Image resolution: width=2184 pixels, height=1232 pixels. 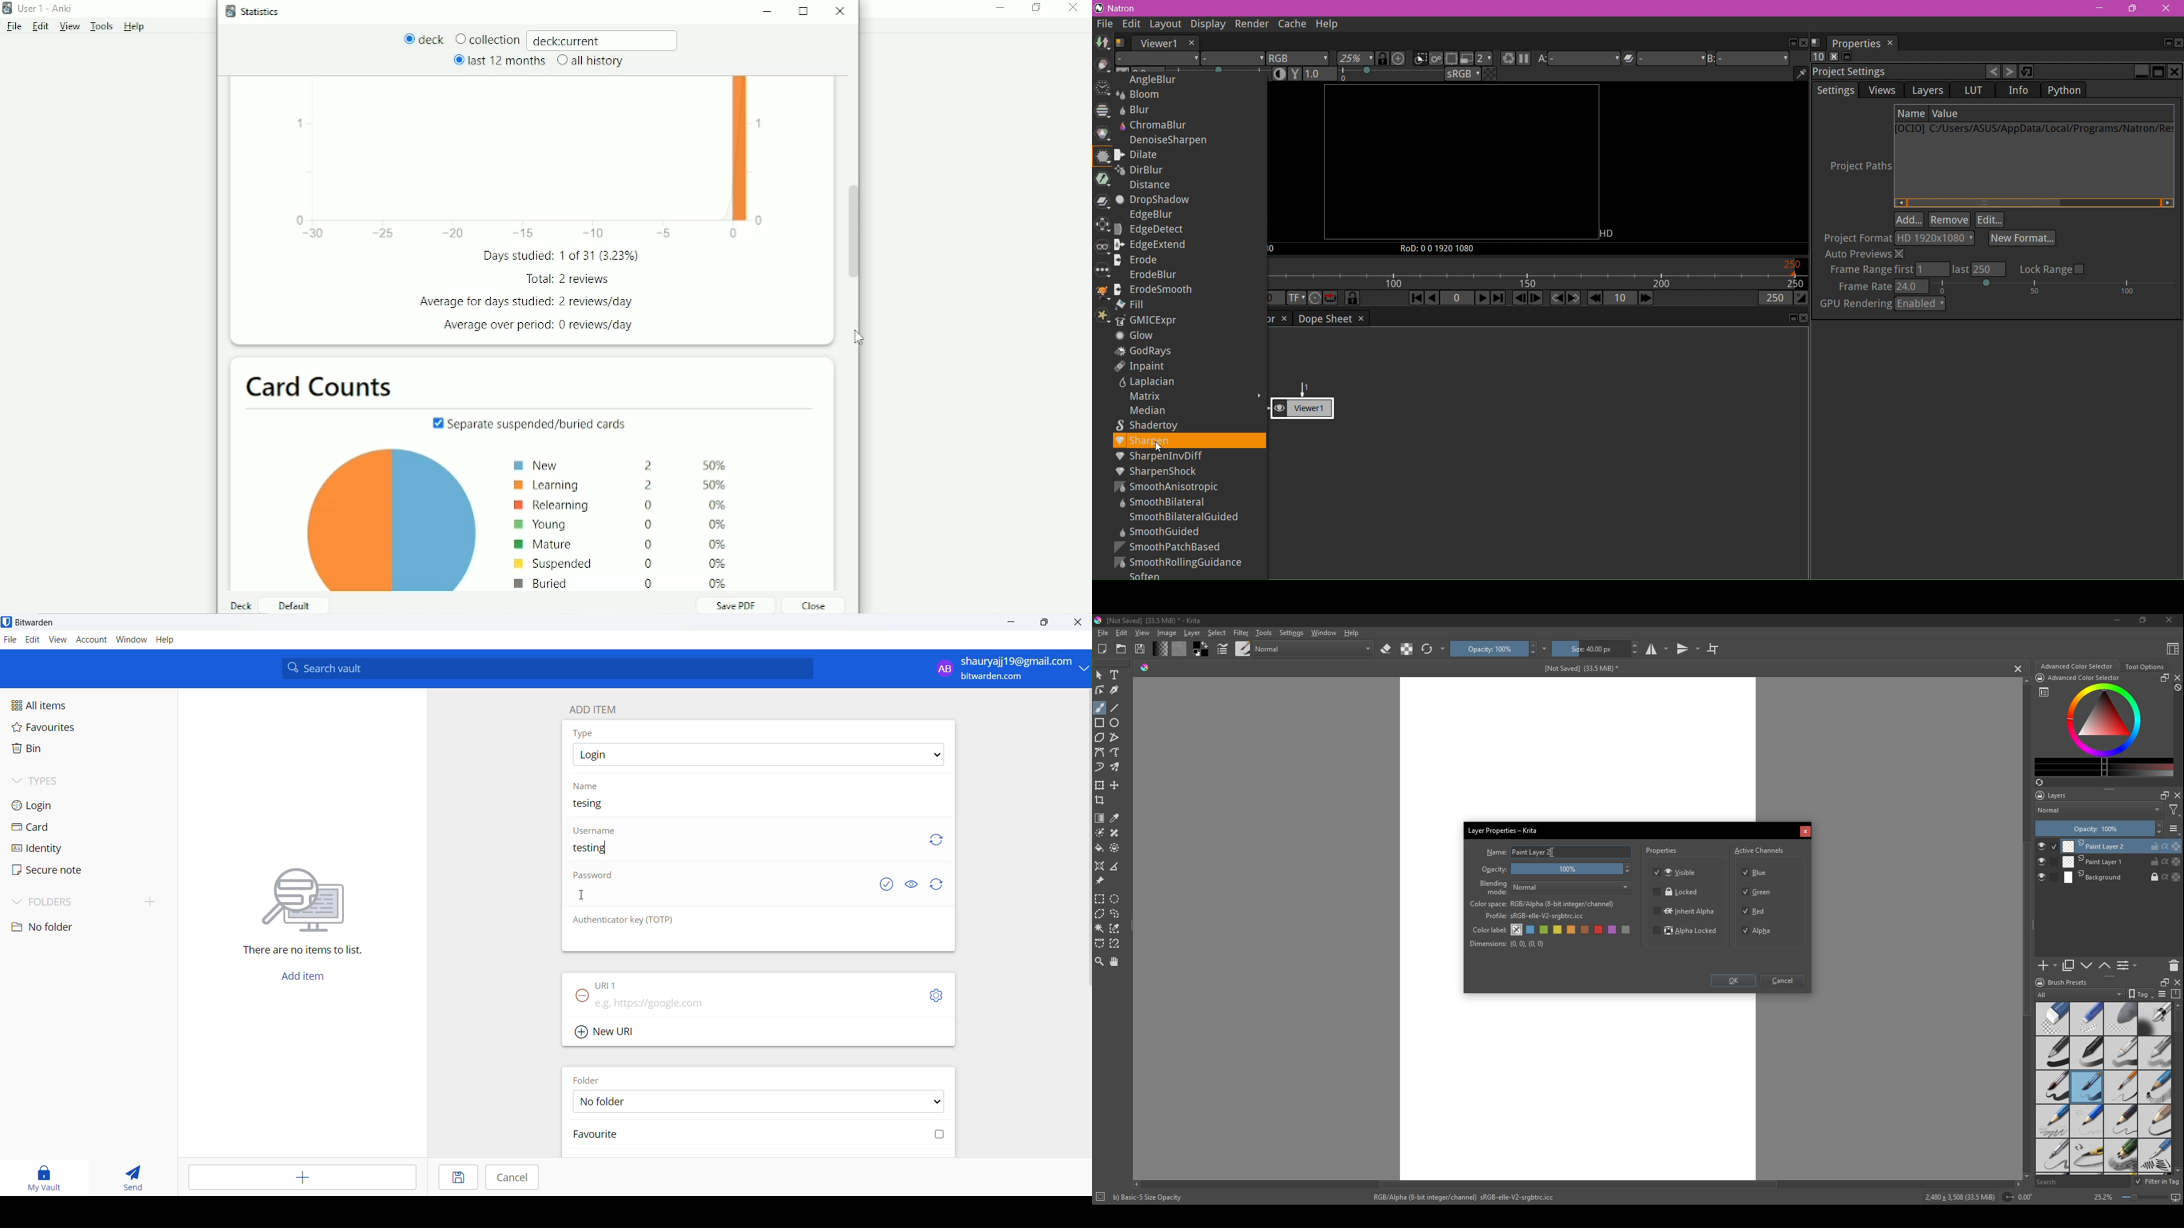 What do you see at coordinates (487, 40) in the screenshot?
I see `Collection` at bounding box center [487, 40].